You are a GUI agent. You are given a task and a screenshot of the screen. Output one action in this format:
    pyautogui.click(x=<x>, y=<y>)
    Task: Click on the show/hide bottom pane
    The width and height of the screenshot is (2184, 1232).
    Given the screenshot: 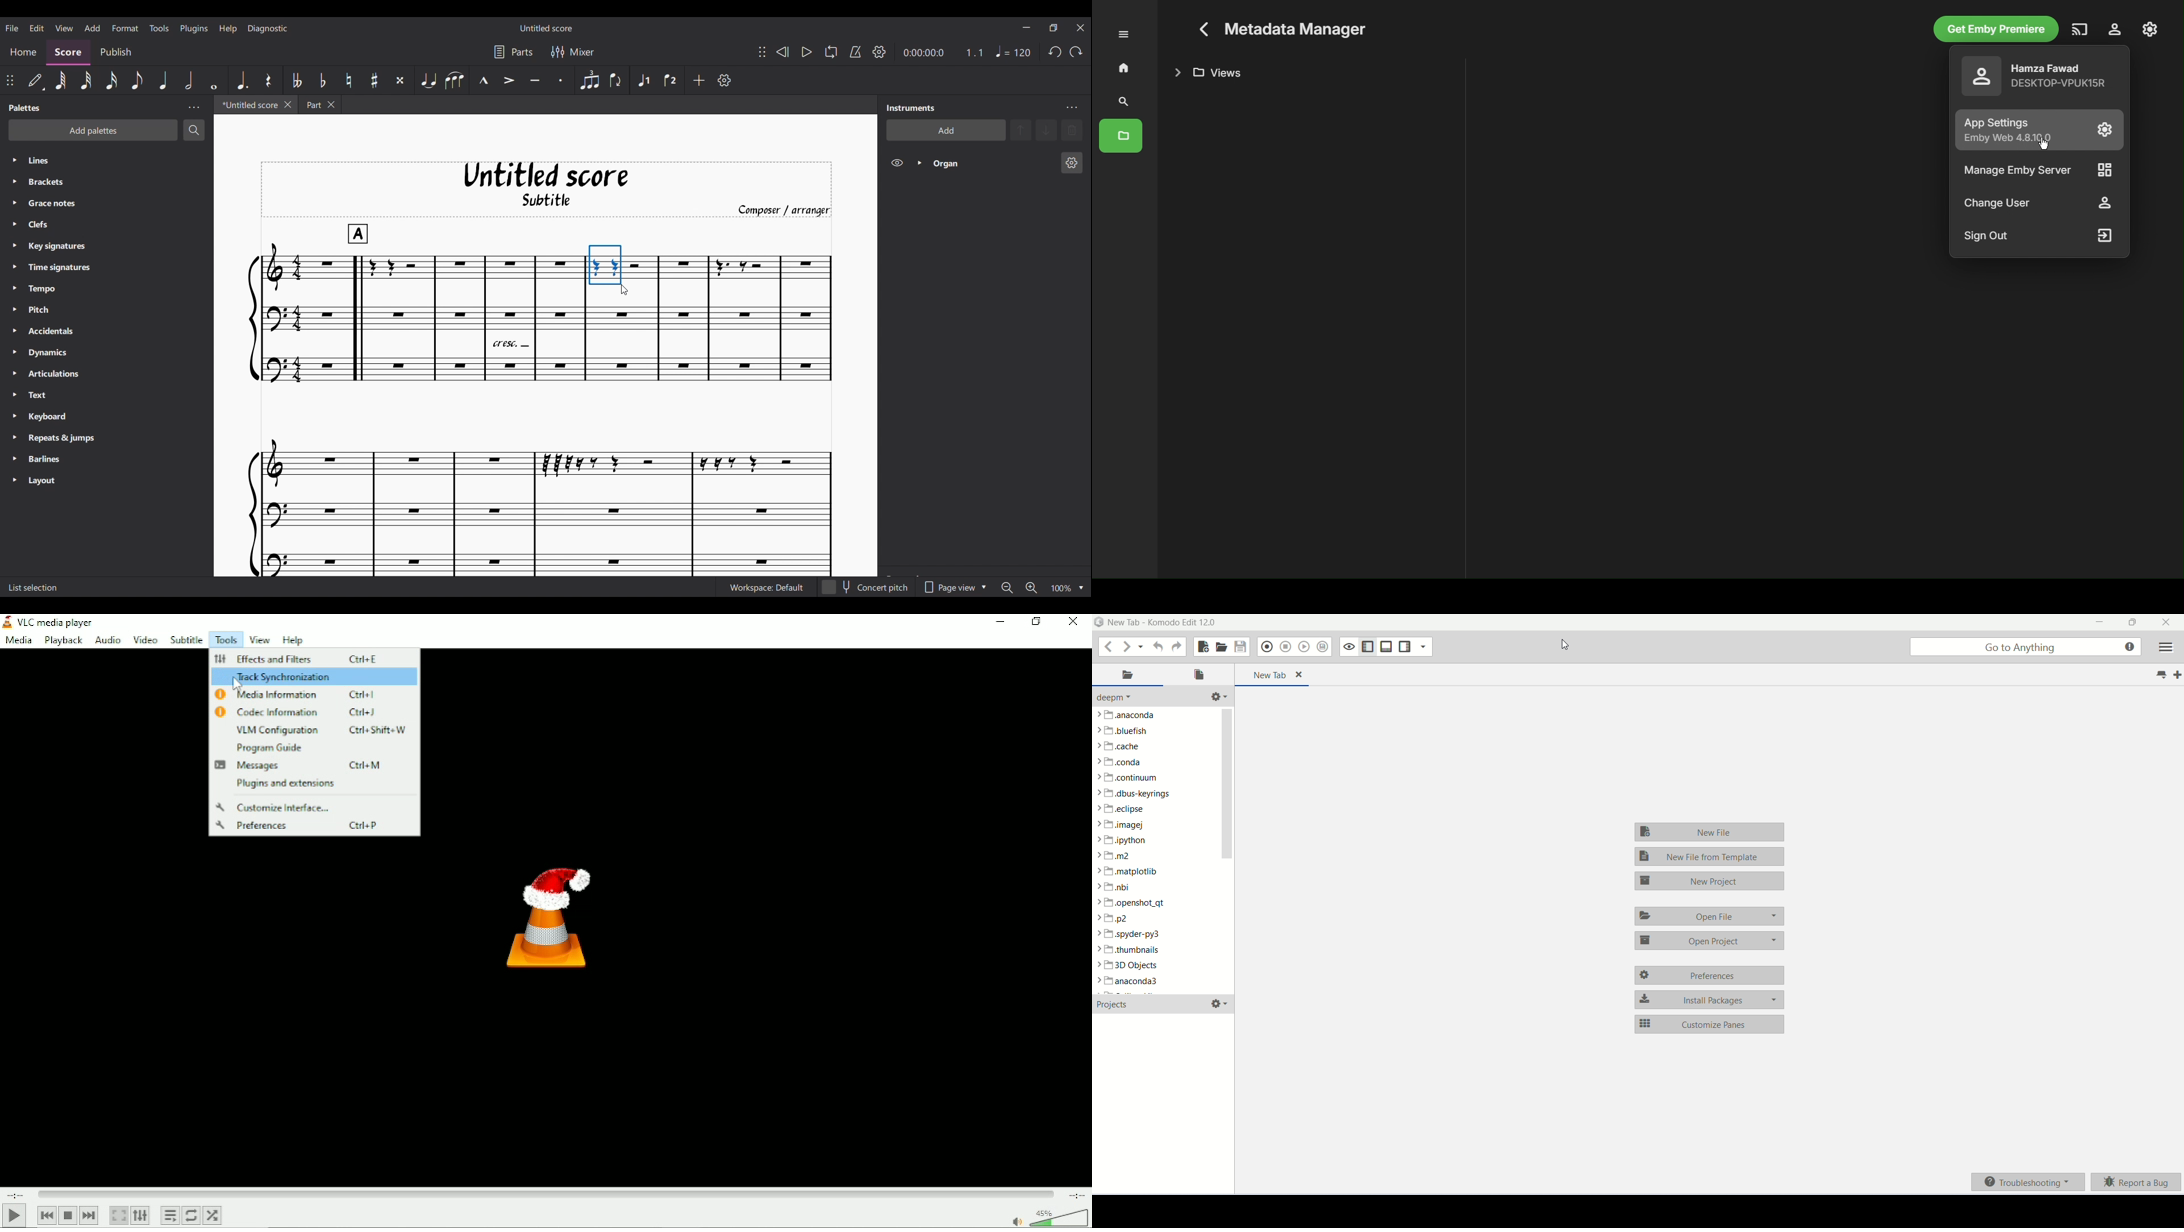 What is the action you would take?
    pyautogui.click(x=1386, y=646)
    